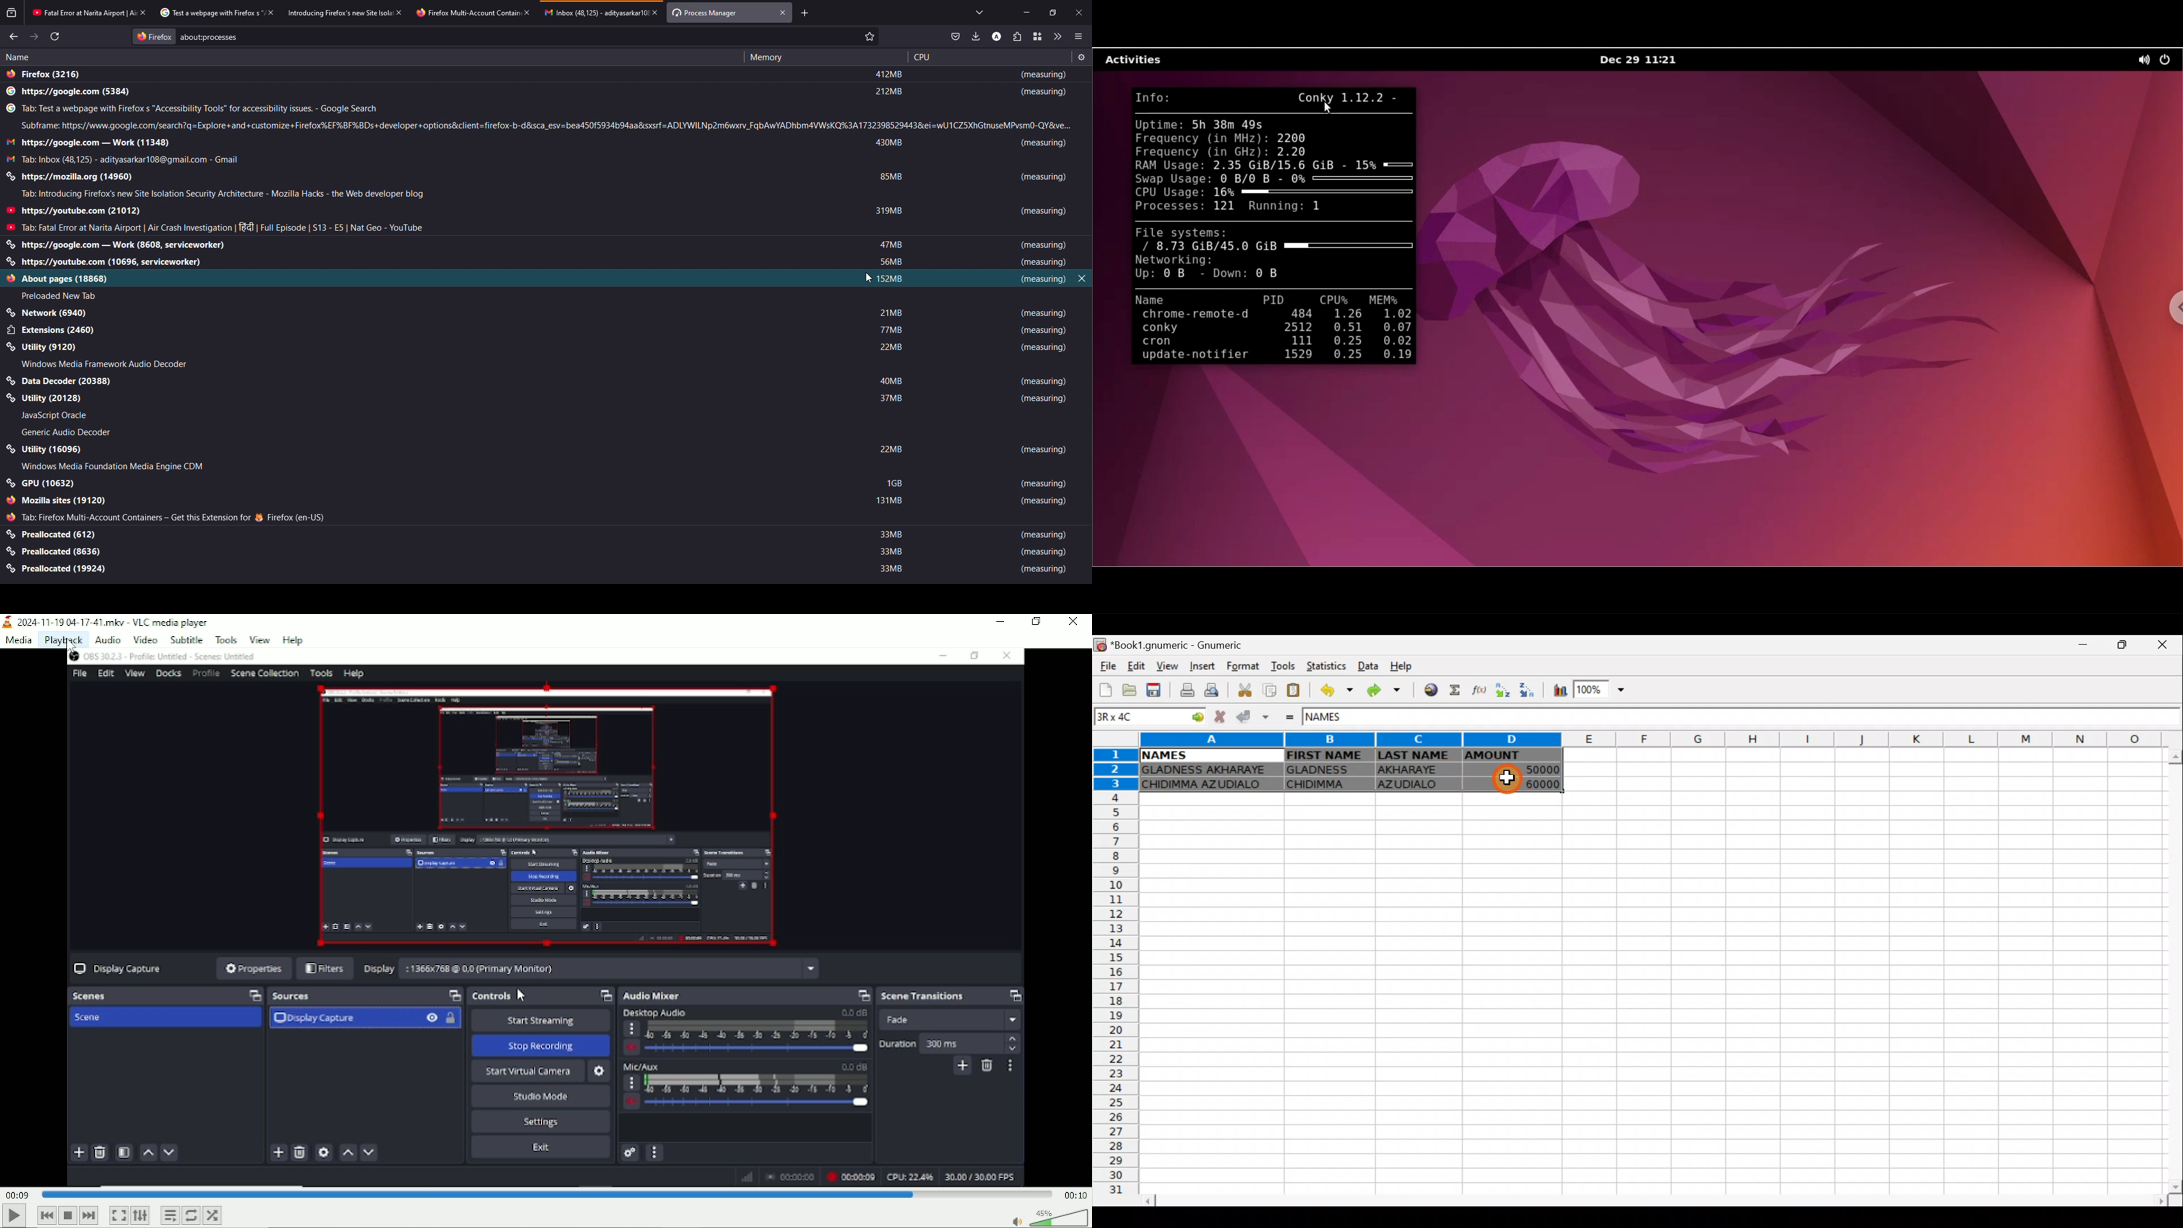  I want to click on Toggle video in fullscreen, so click(118, 1215).